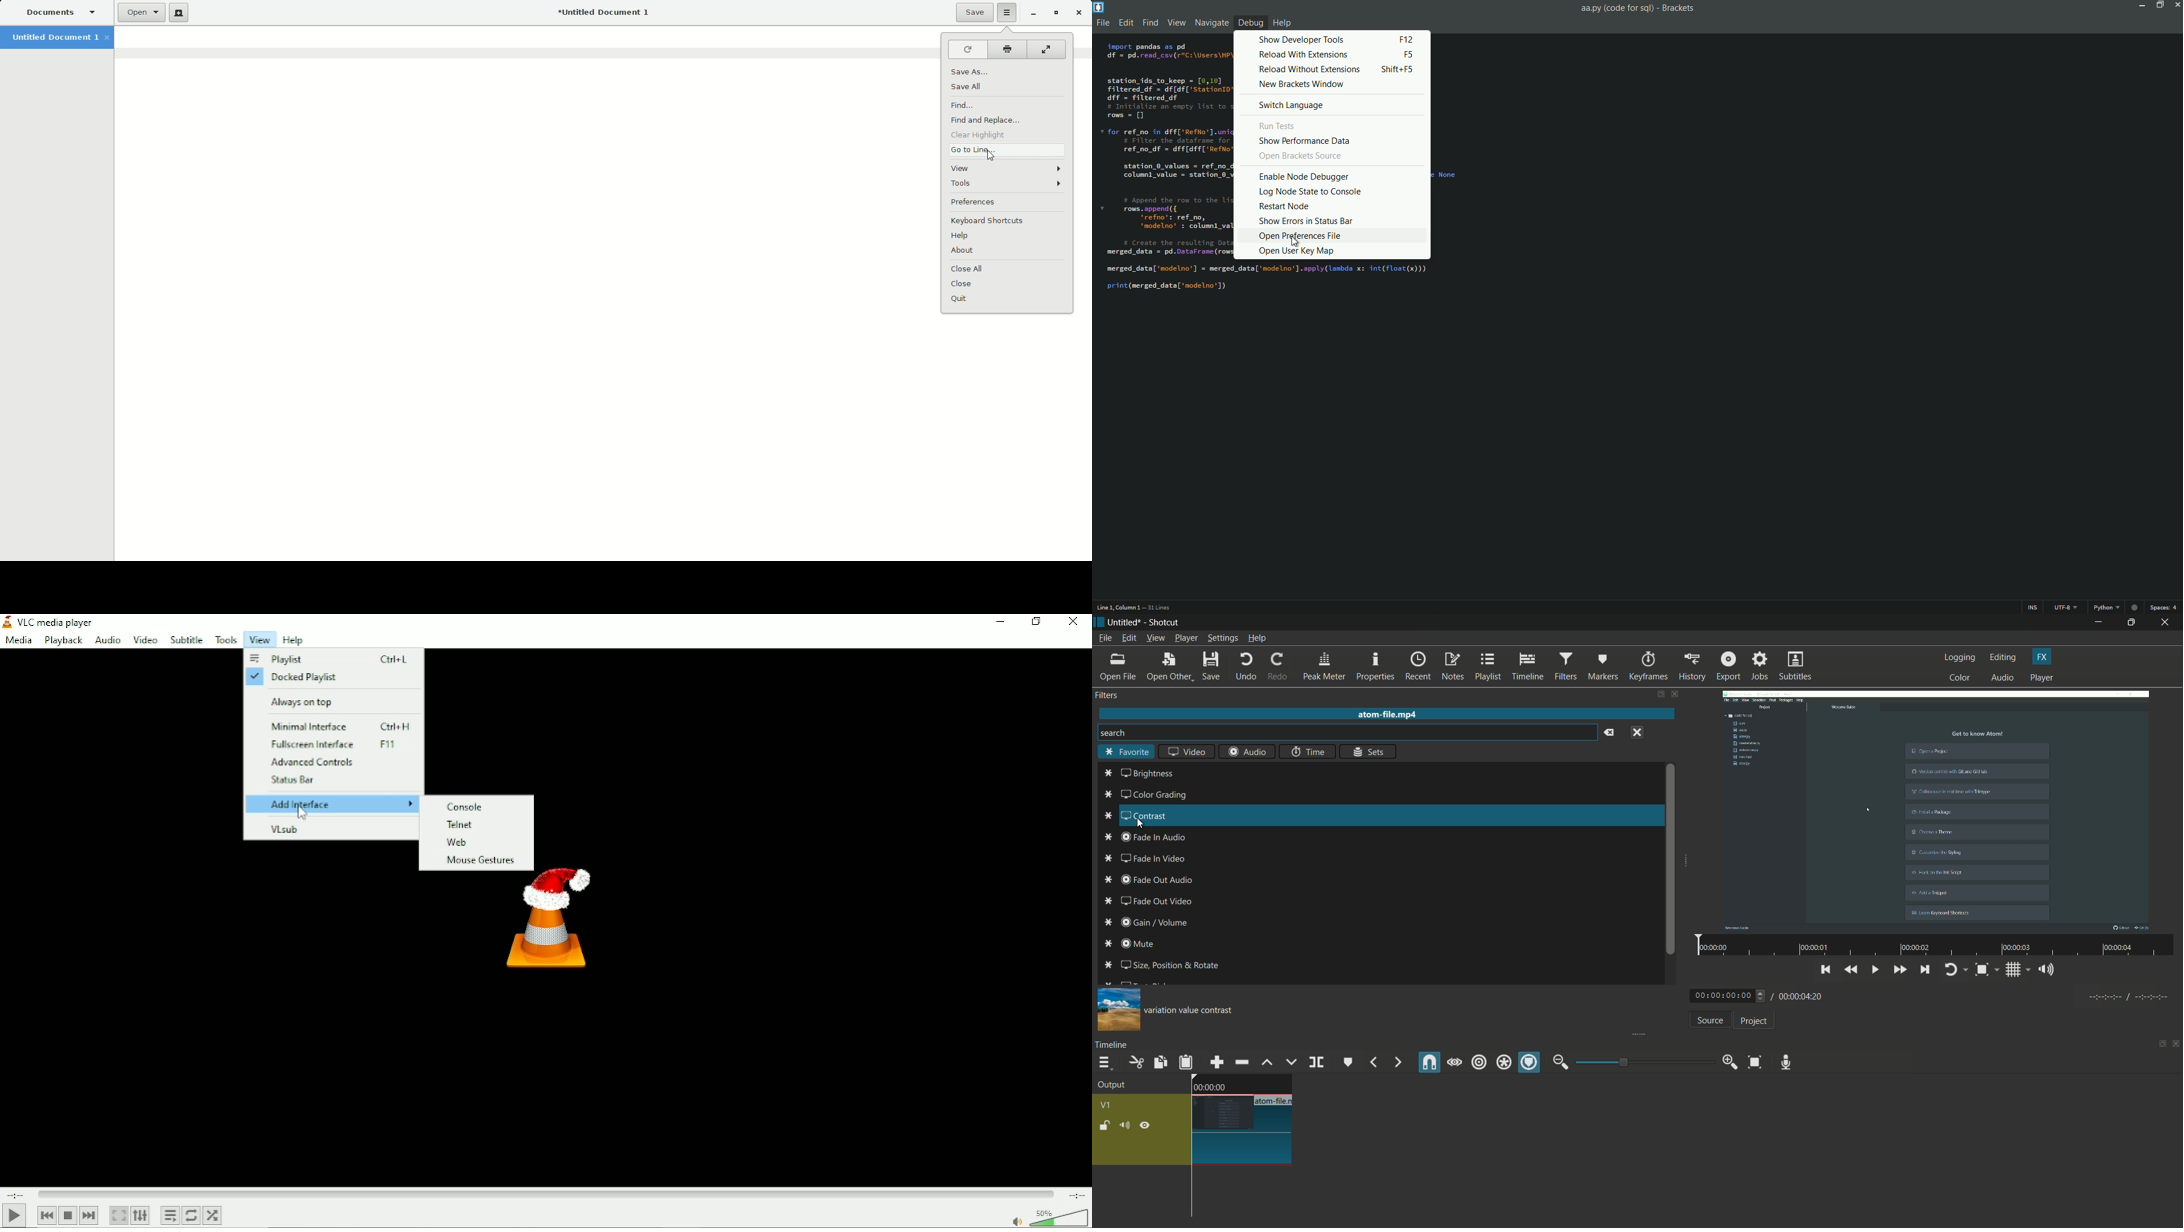  What do you see at coordinates (1307, 752) in the screenshot?
I see `time` at bounding box center [1307, 752].